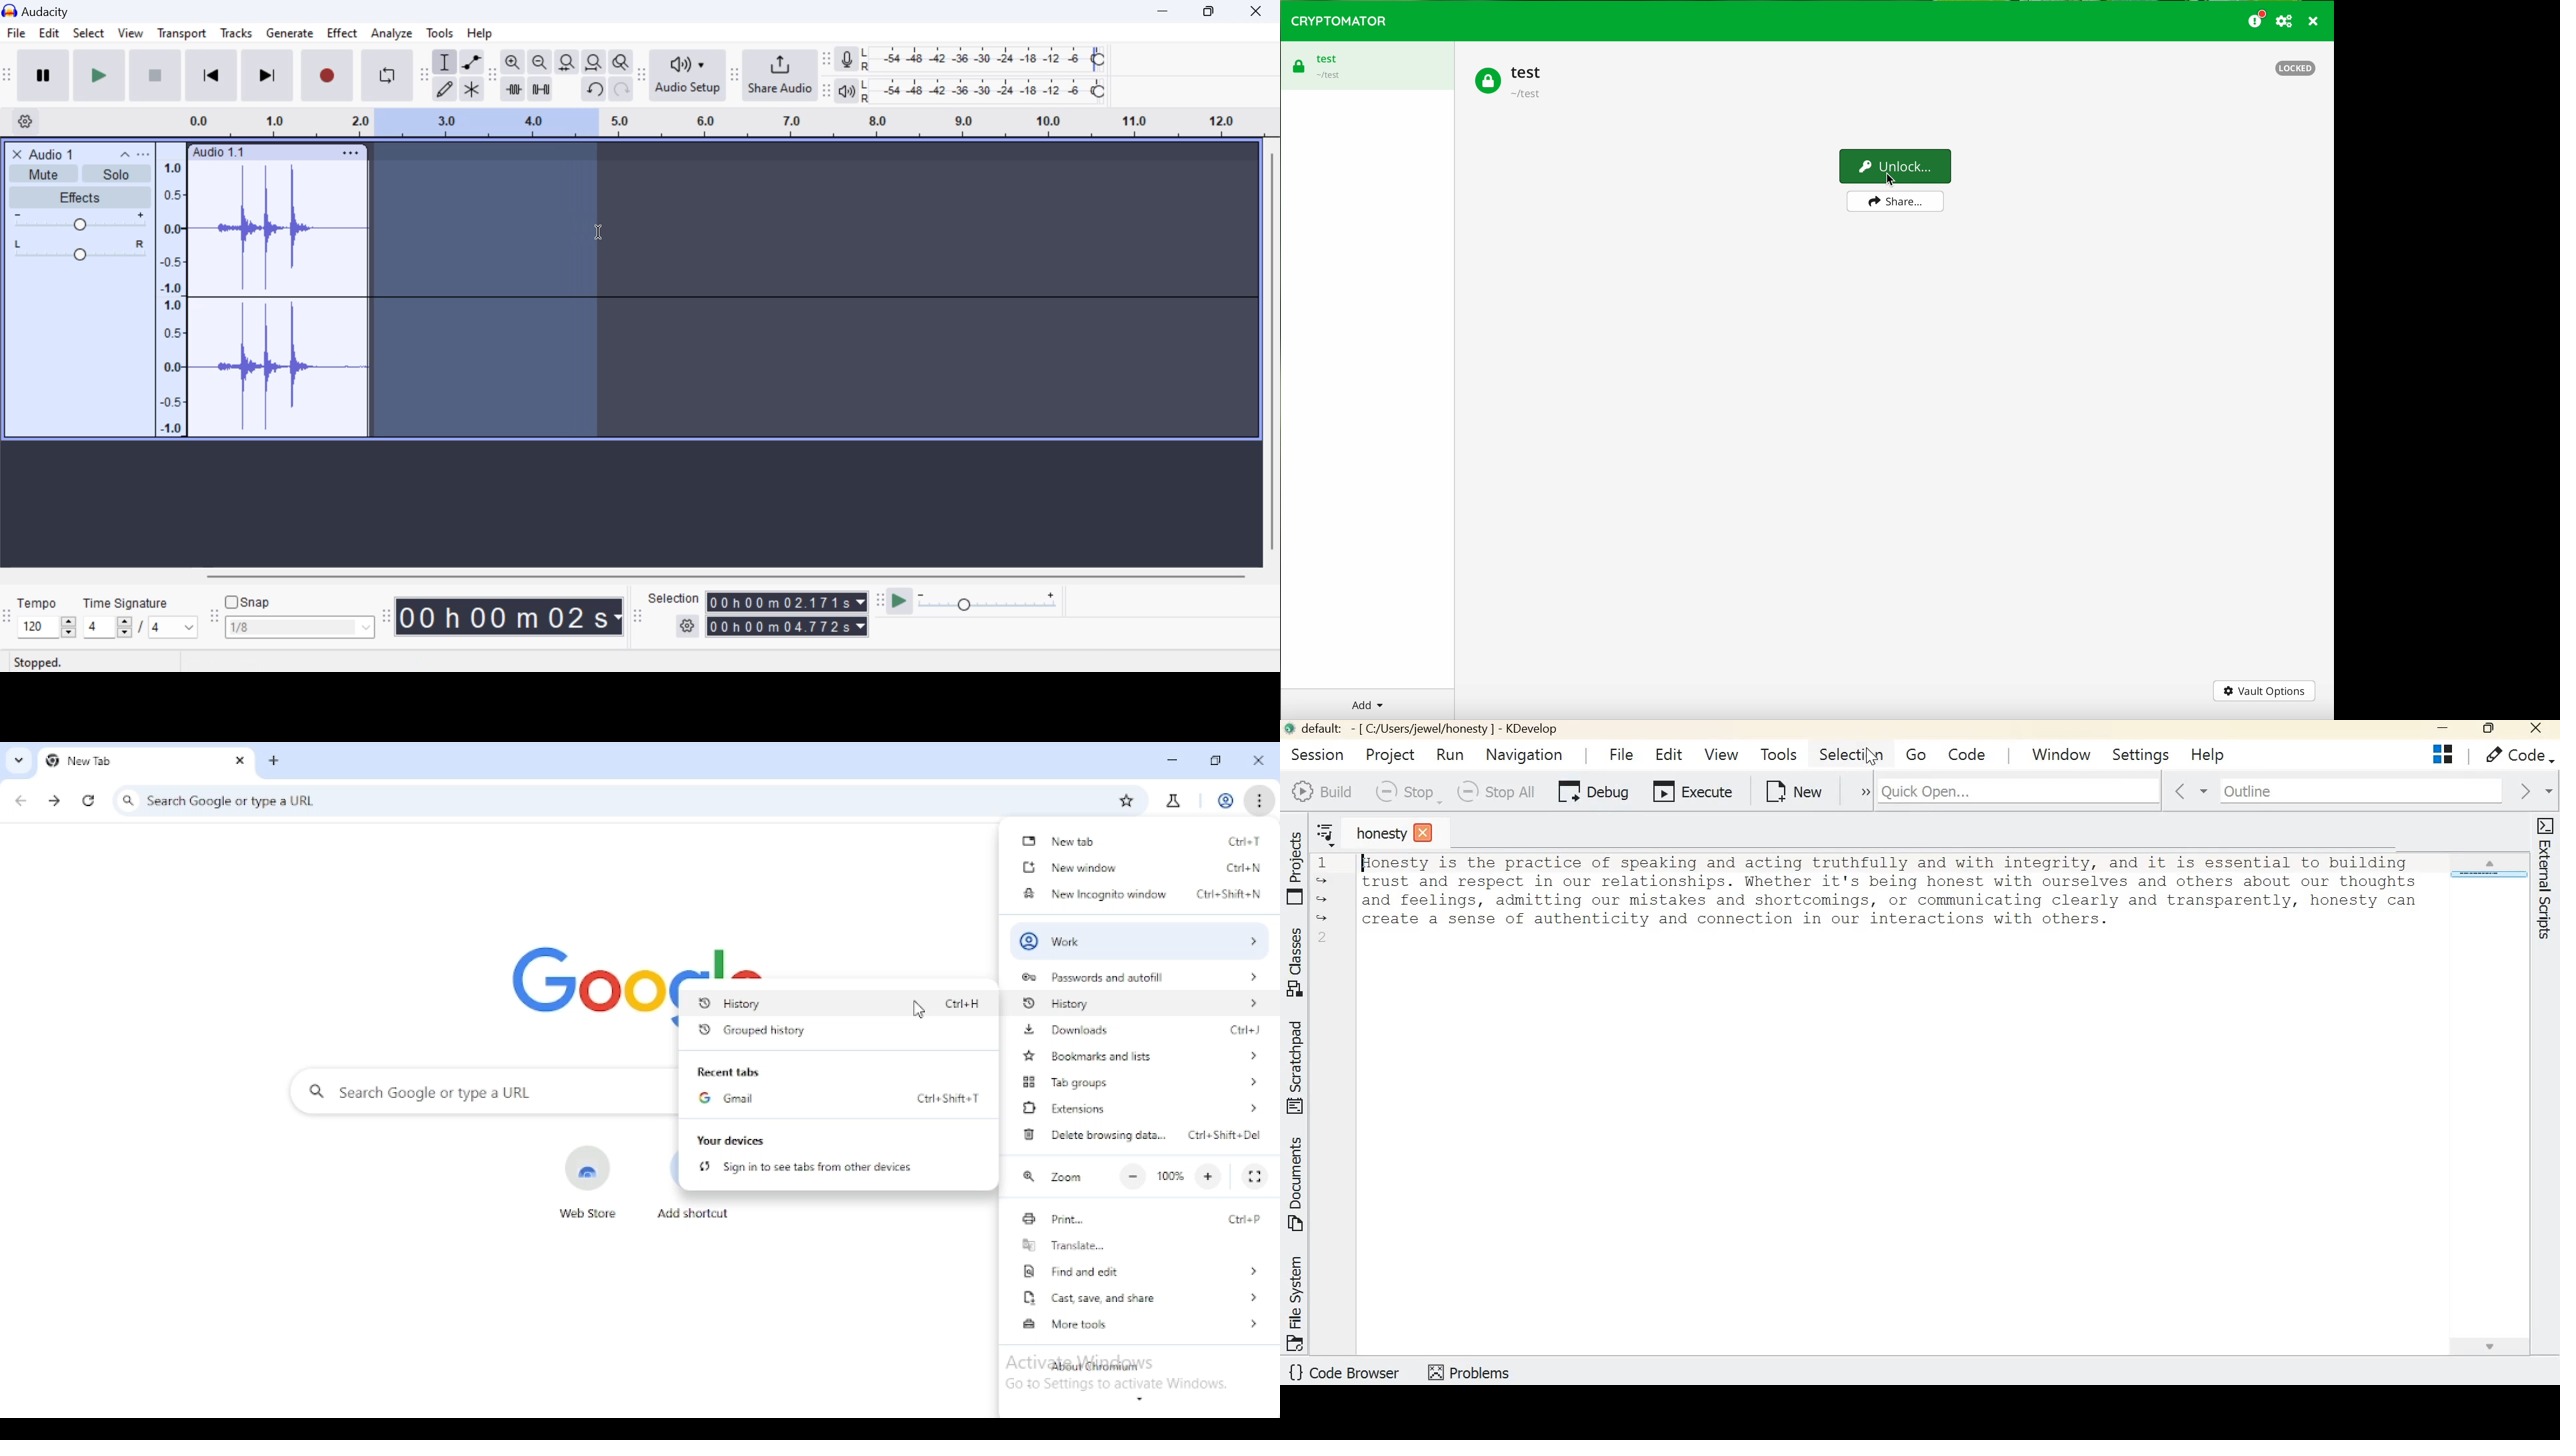  Describe the element at coordinates (107, 627) in the screenshot. I see `increase or decrease time signature` at that location.